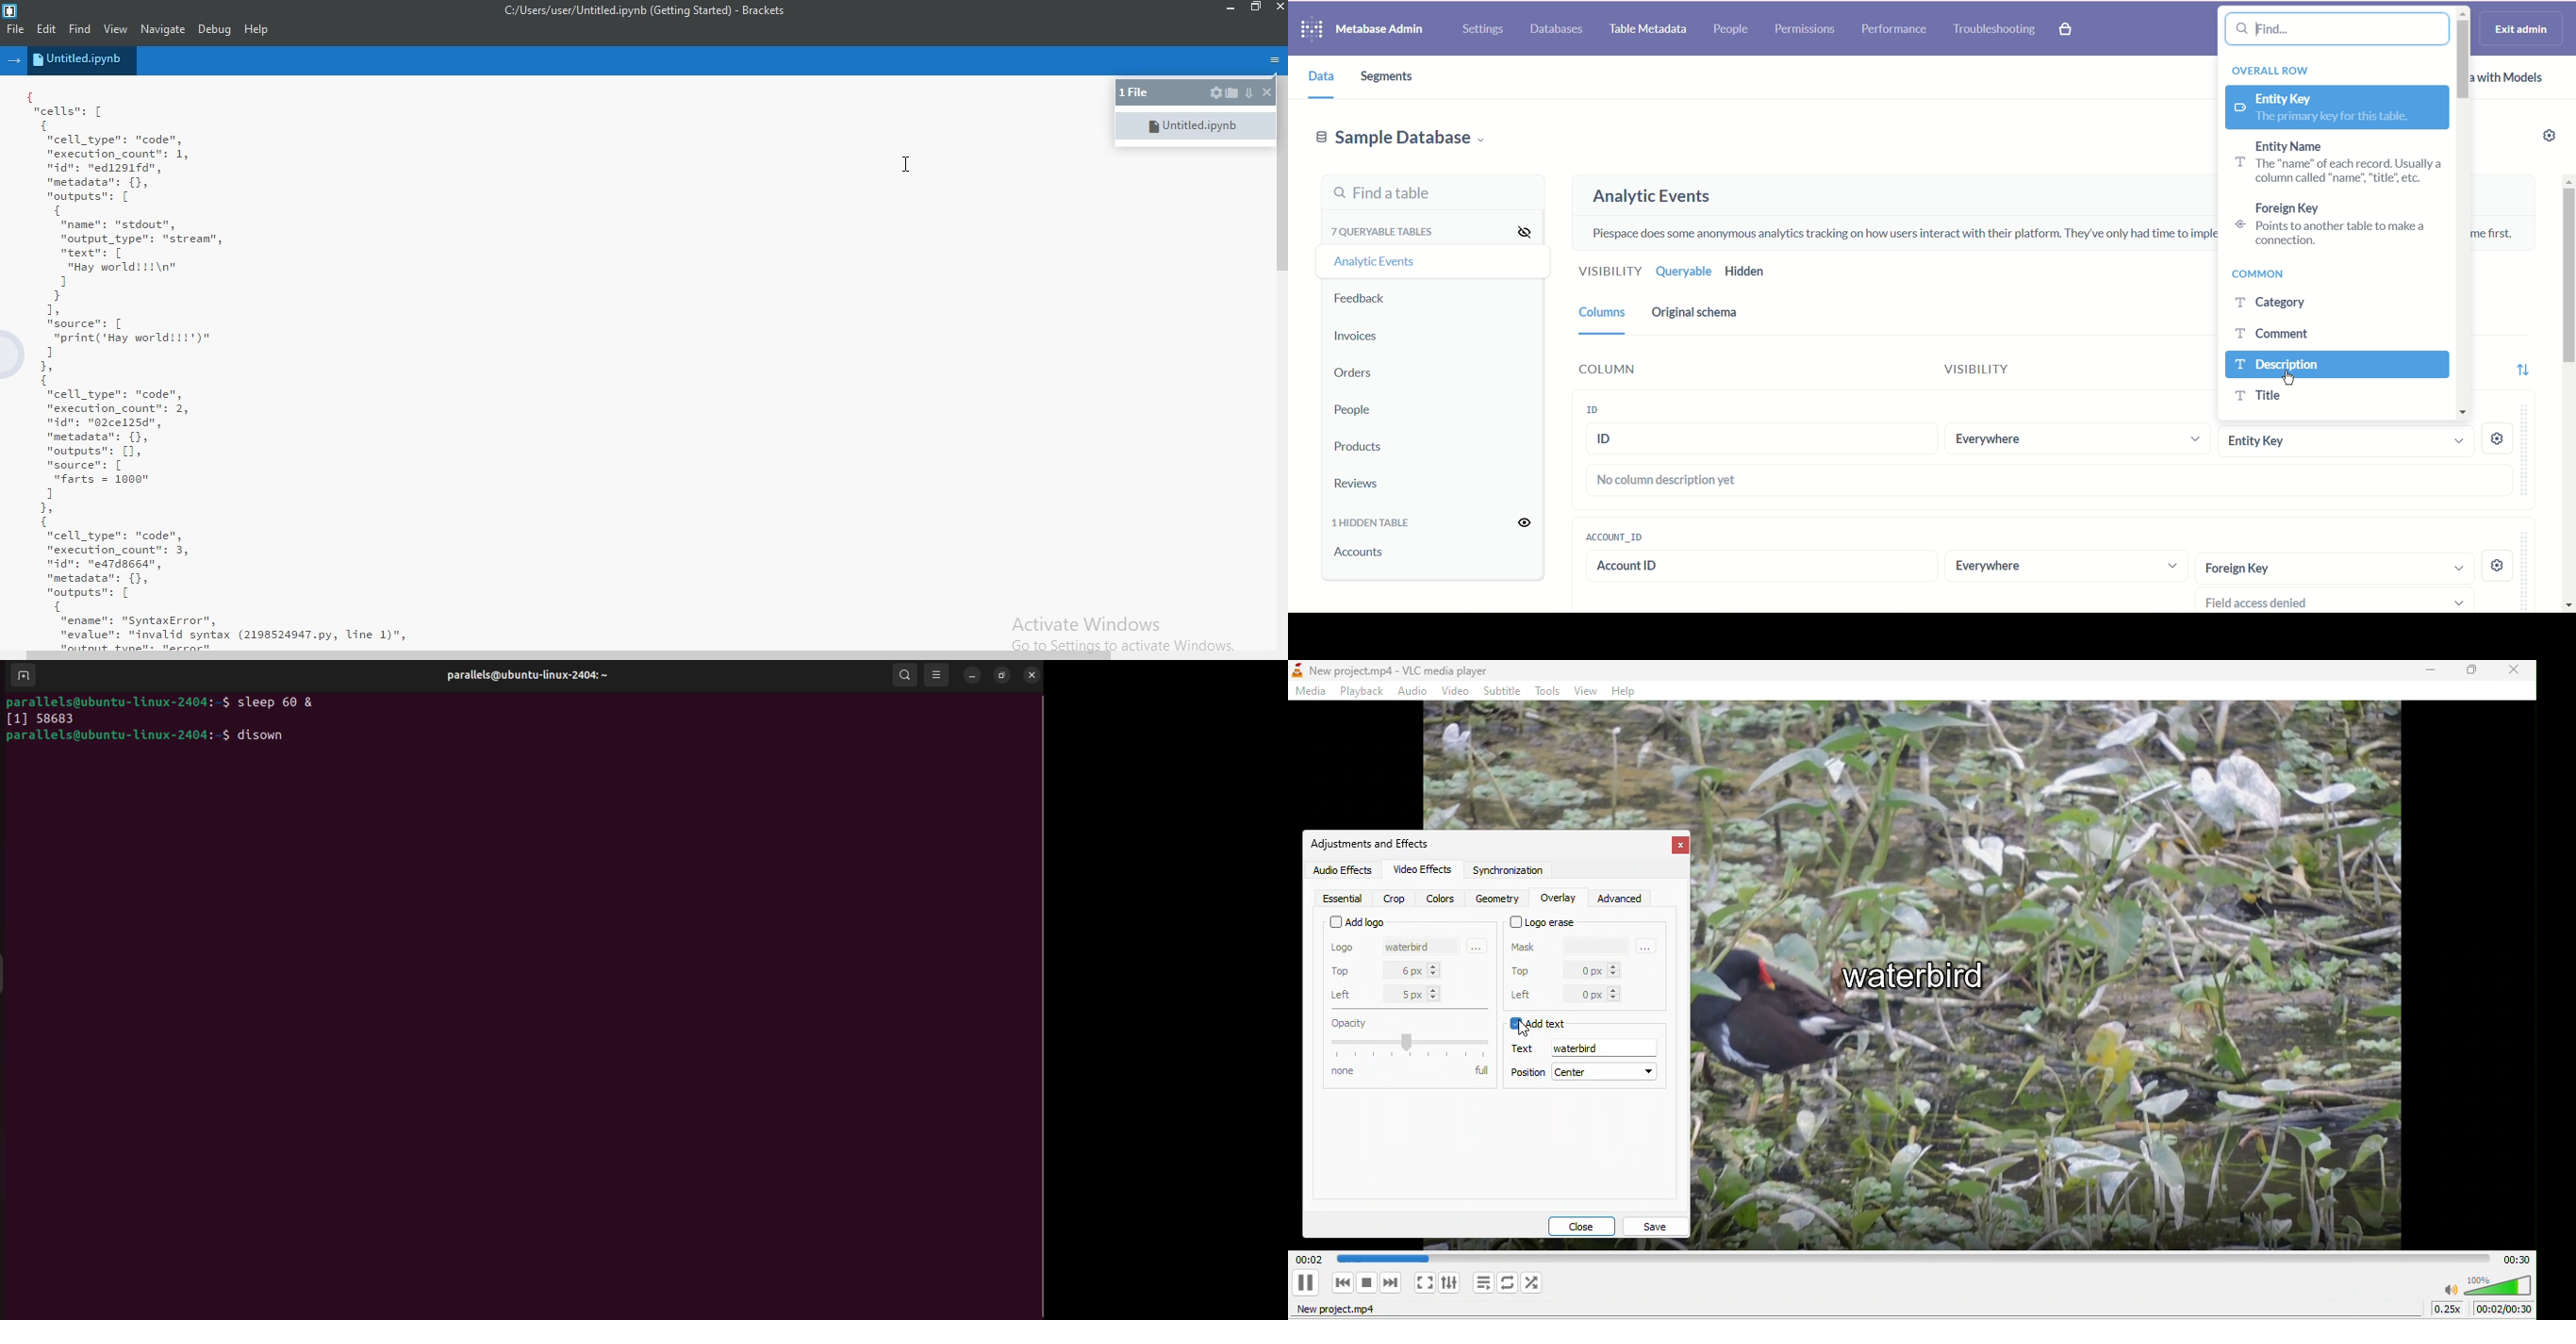  Describe the element at coordinates (2461, 215) in the screenshot. I see `vertical scroll bar` at that location.